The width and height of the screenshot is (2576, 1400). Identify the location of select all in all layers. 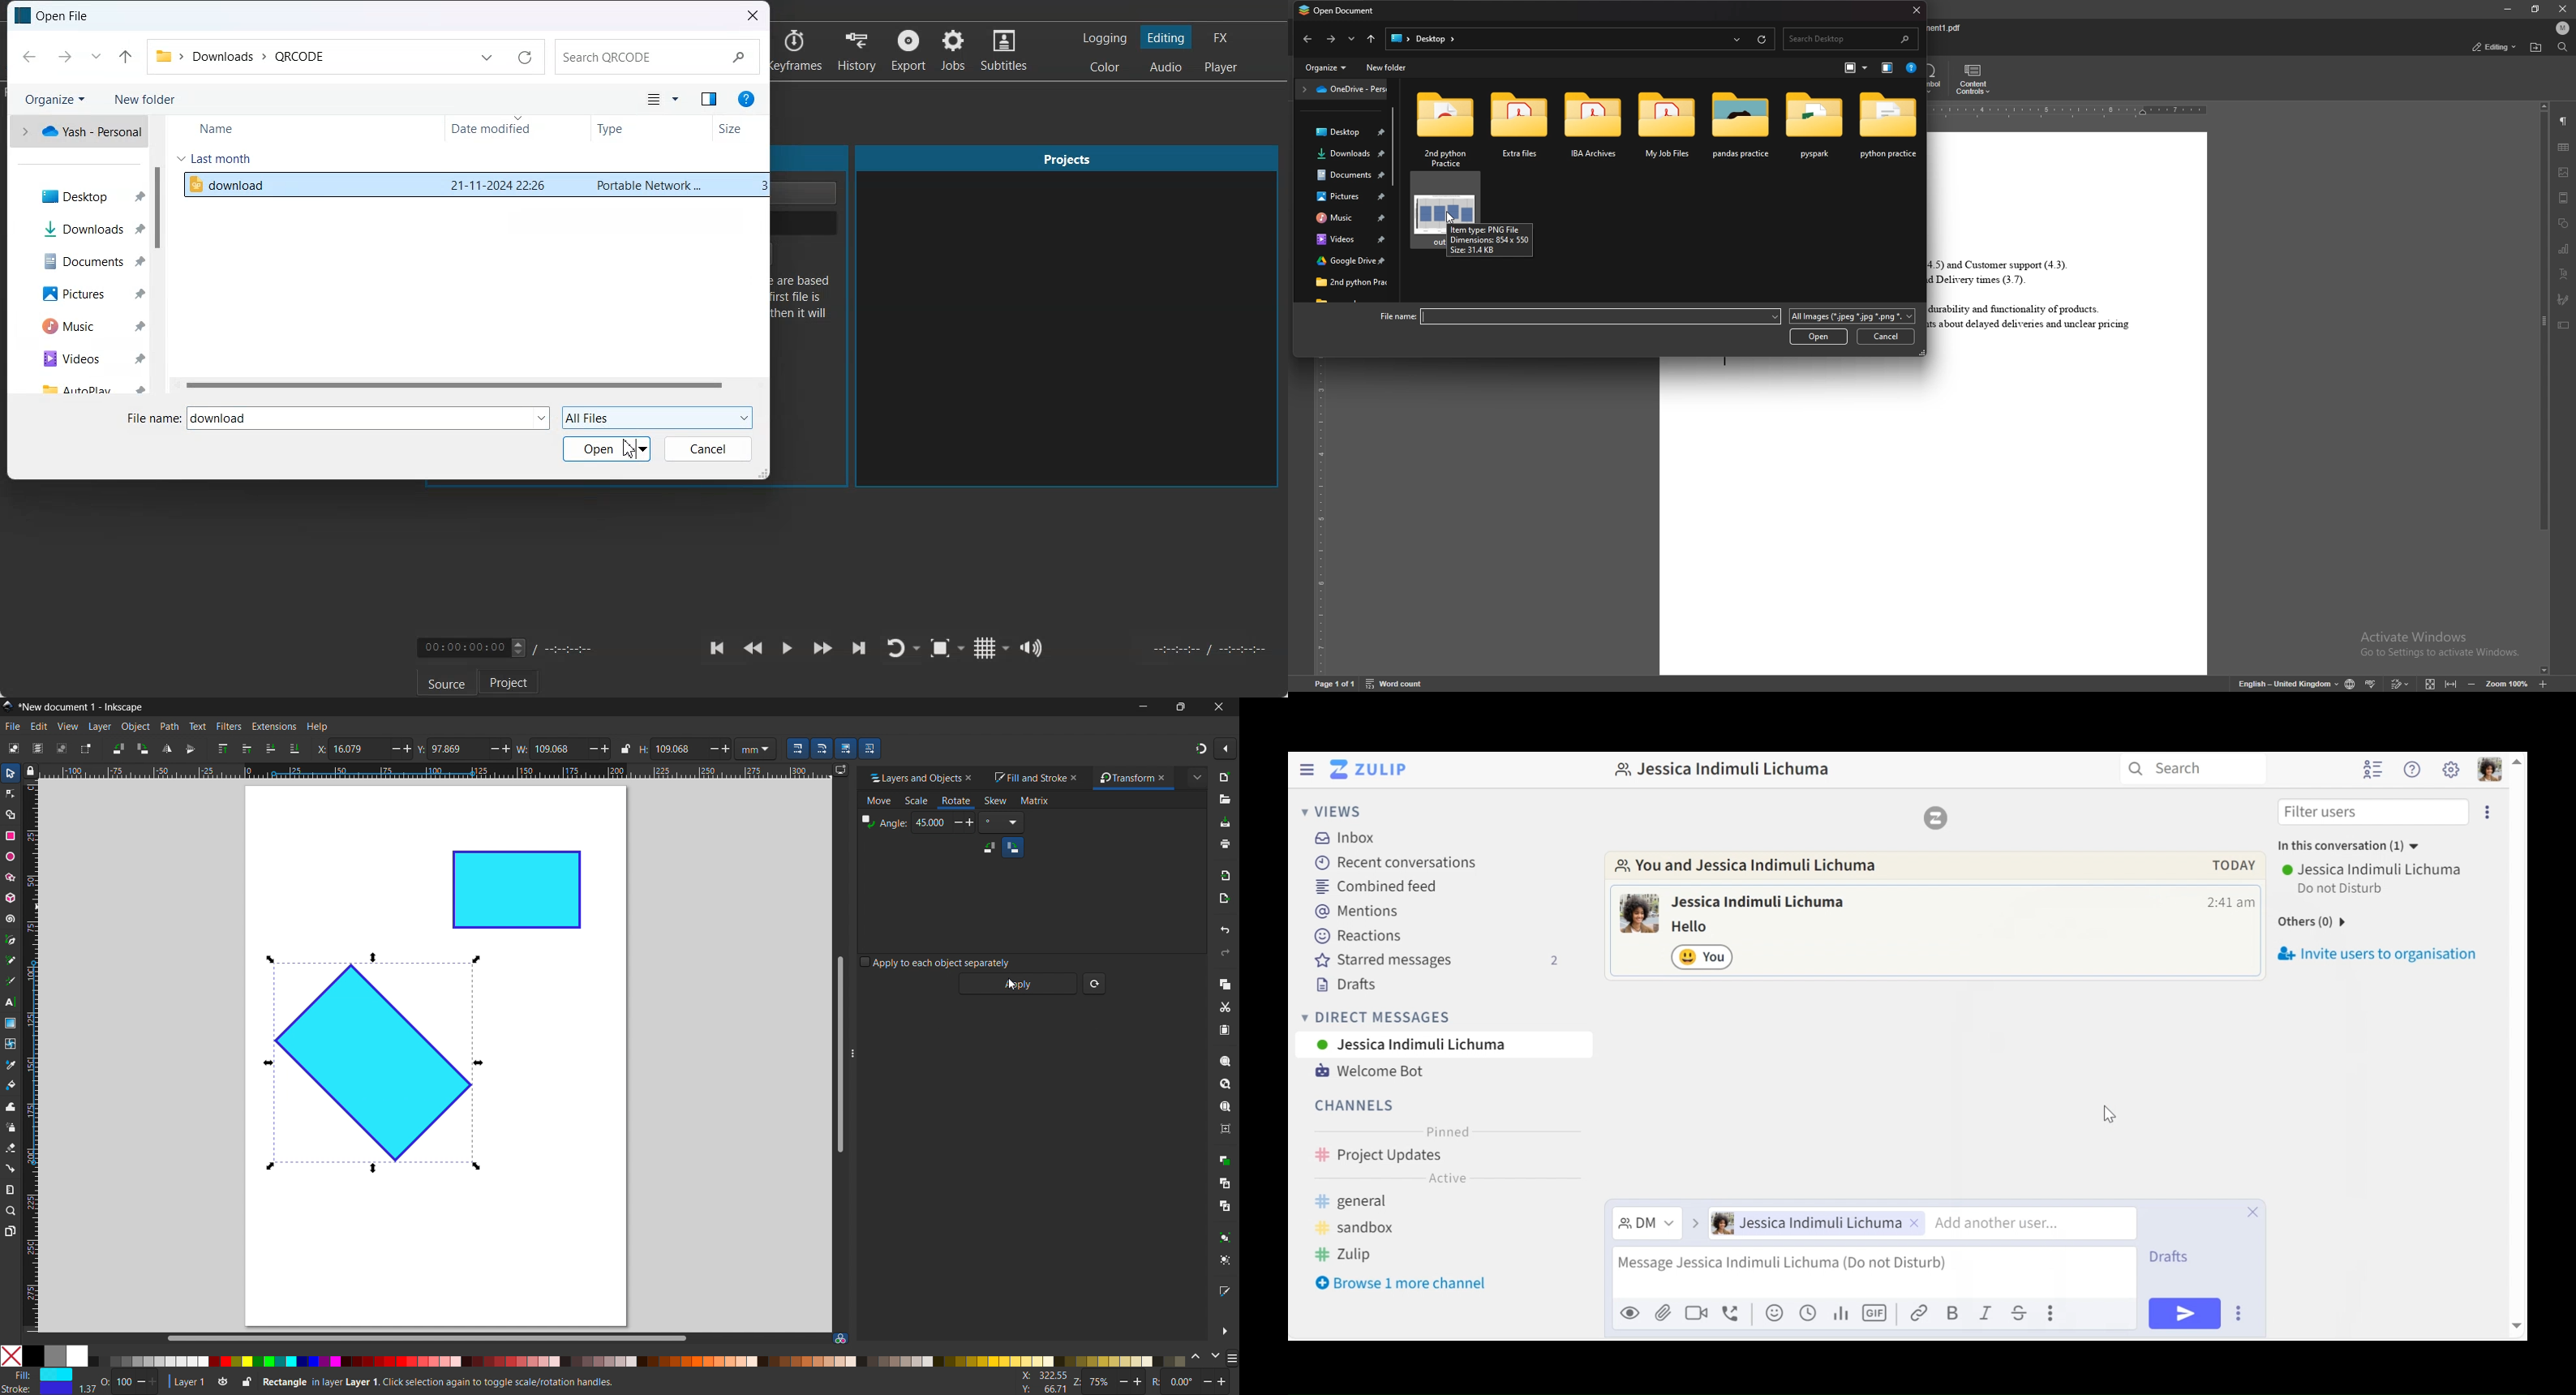
(37, 748).